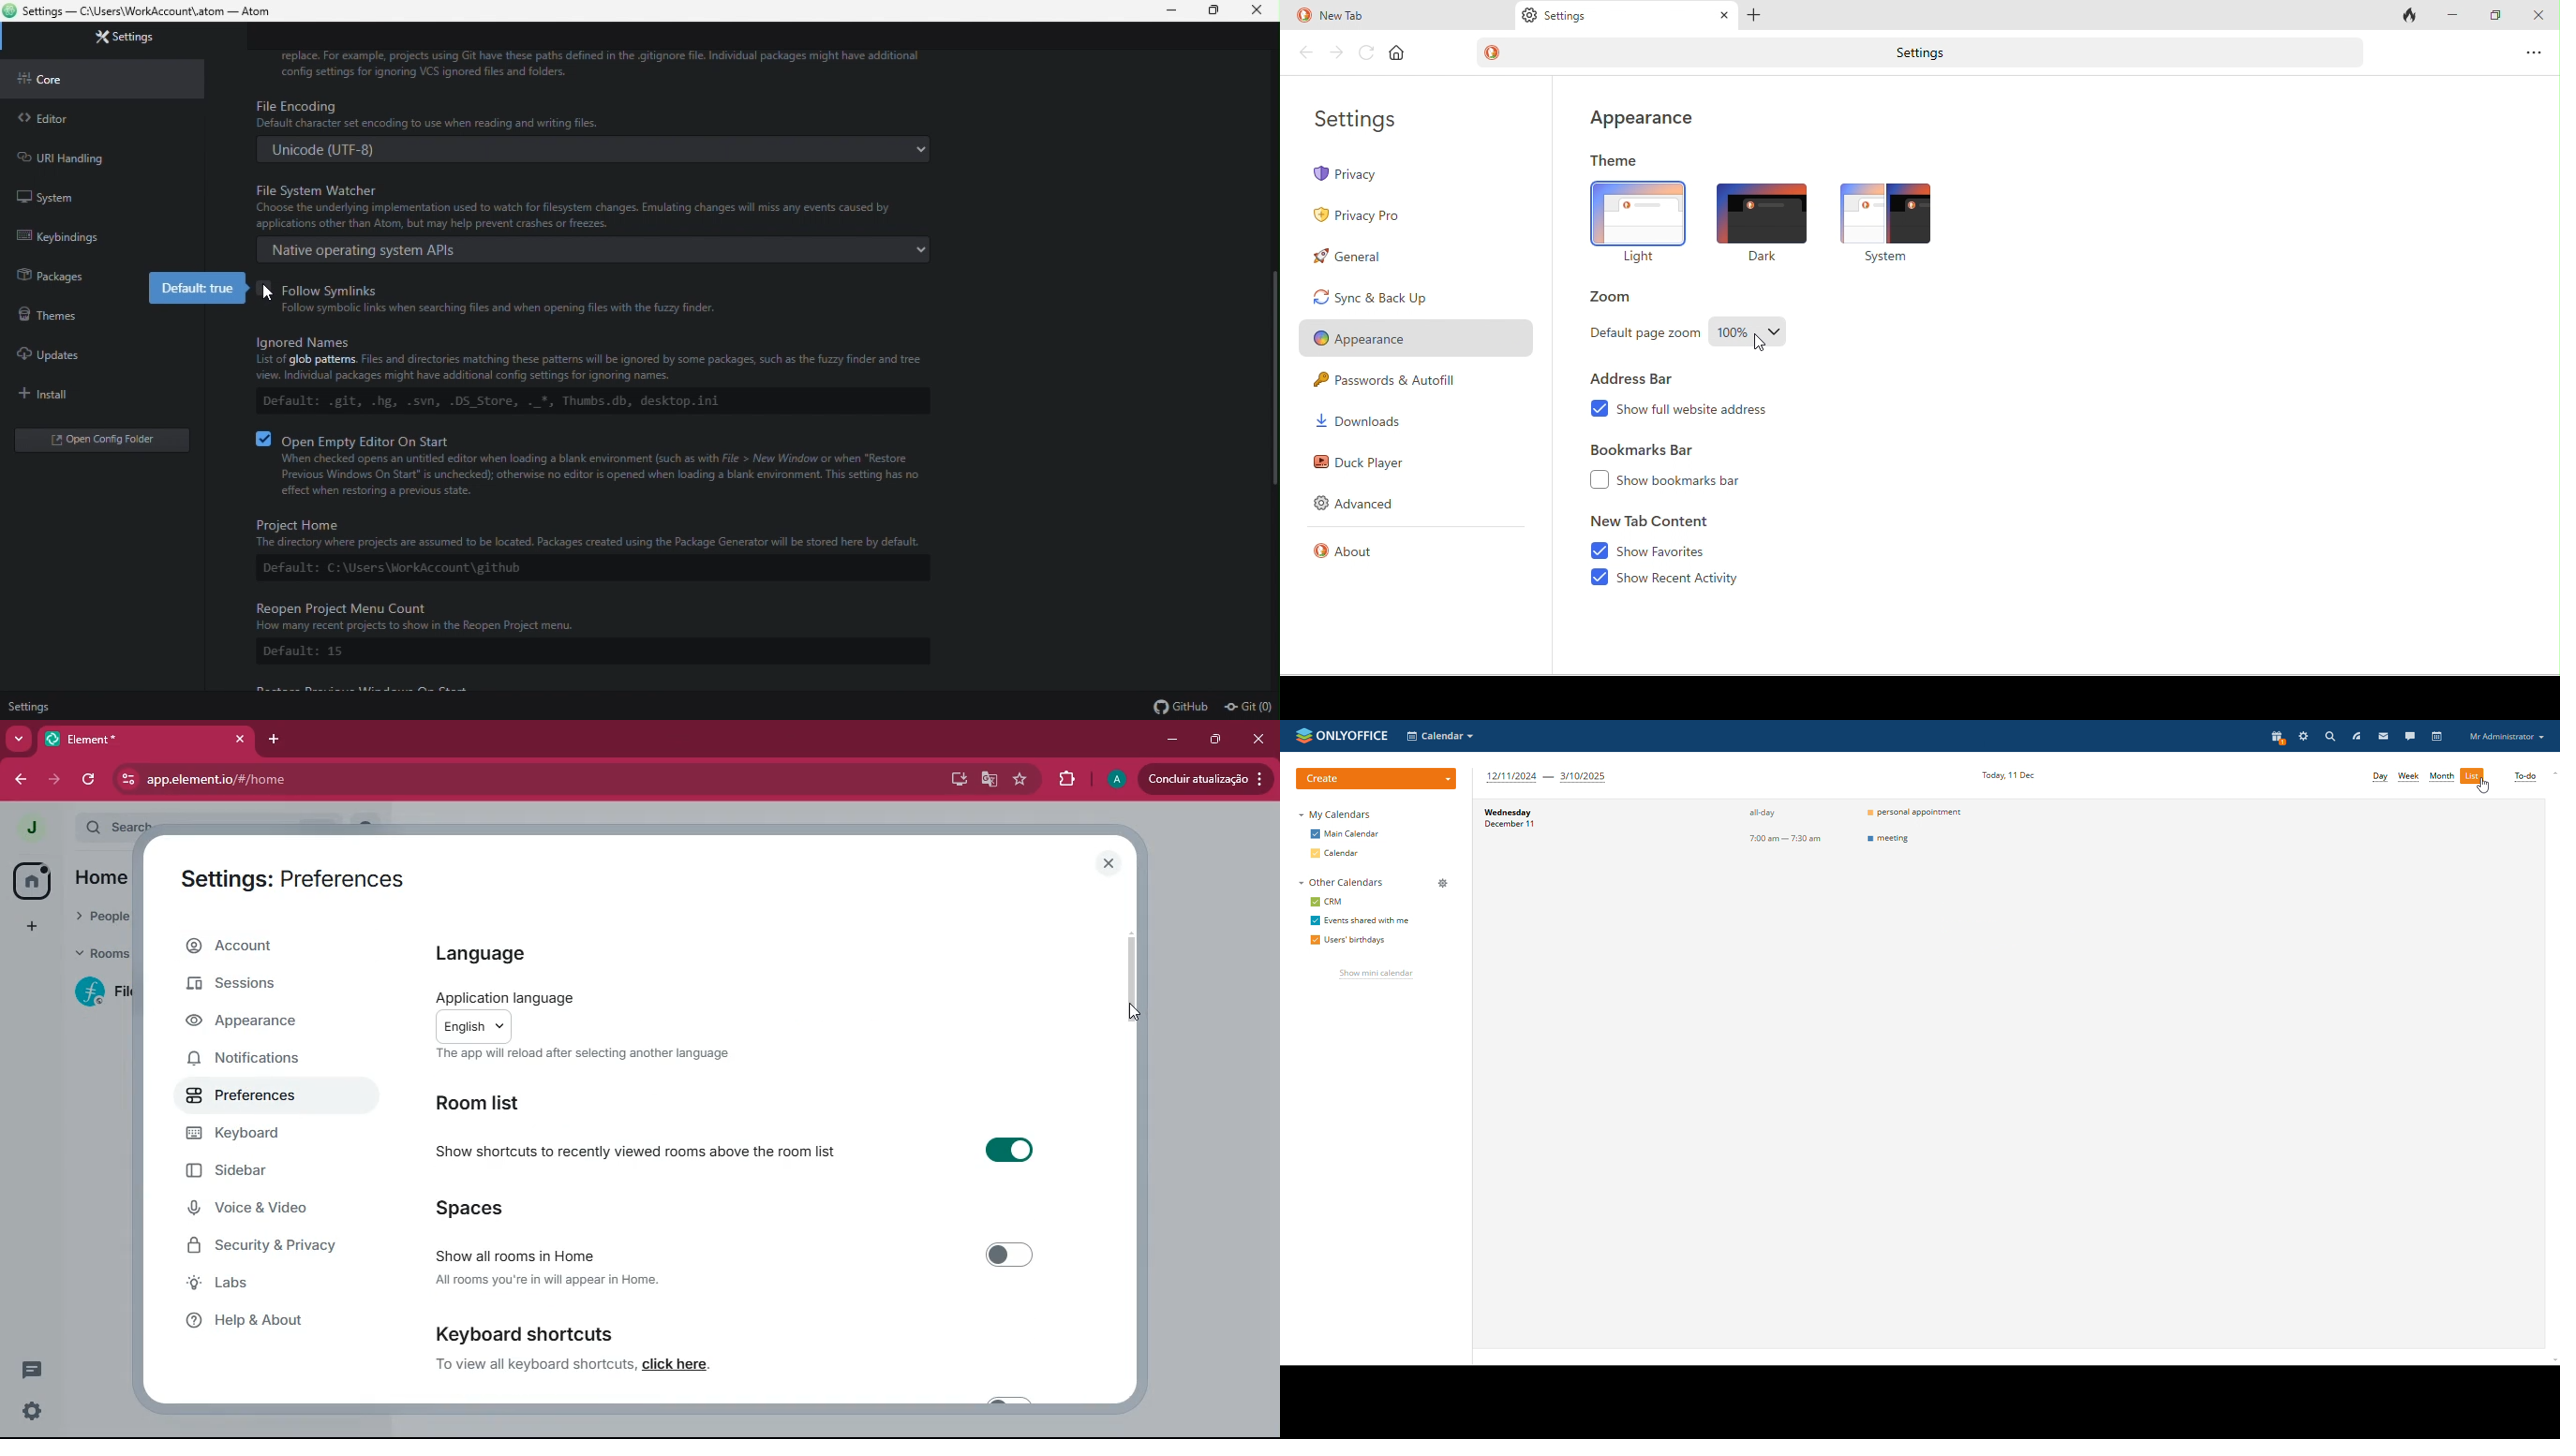 The height and width of the screenshot is (1456, 2576). Describe the element at coordinates (260, 1286) in the screenshot. I see `labs` at that location.